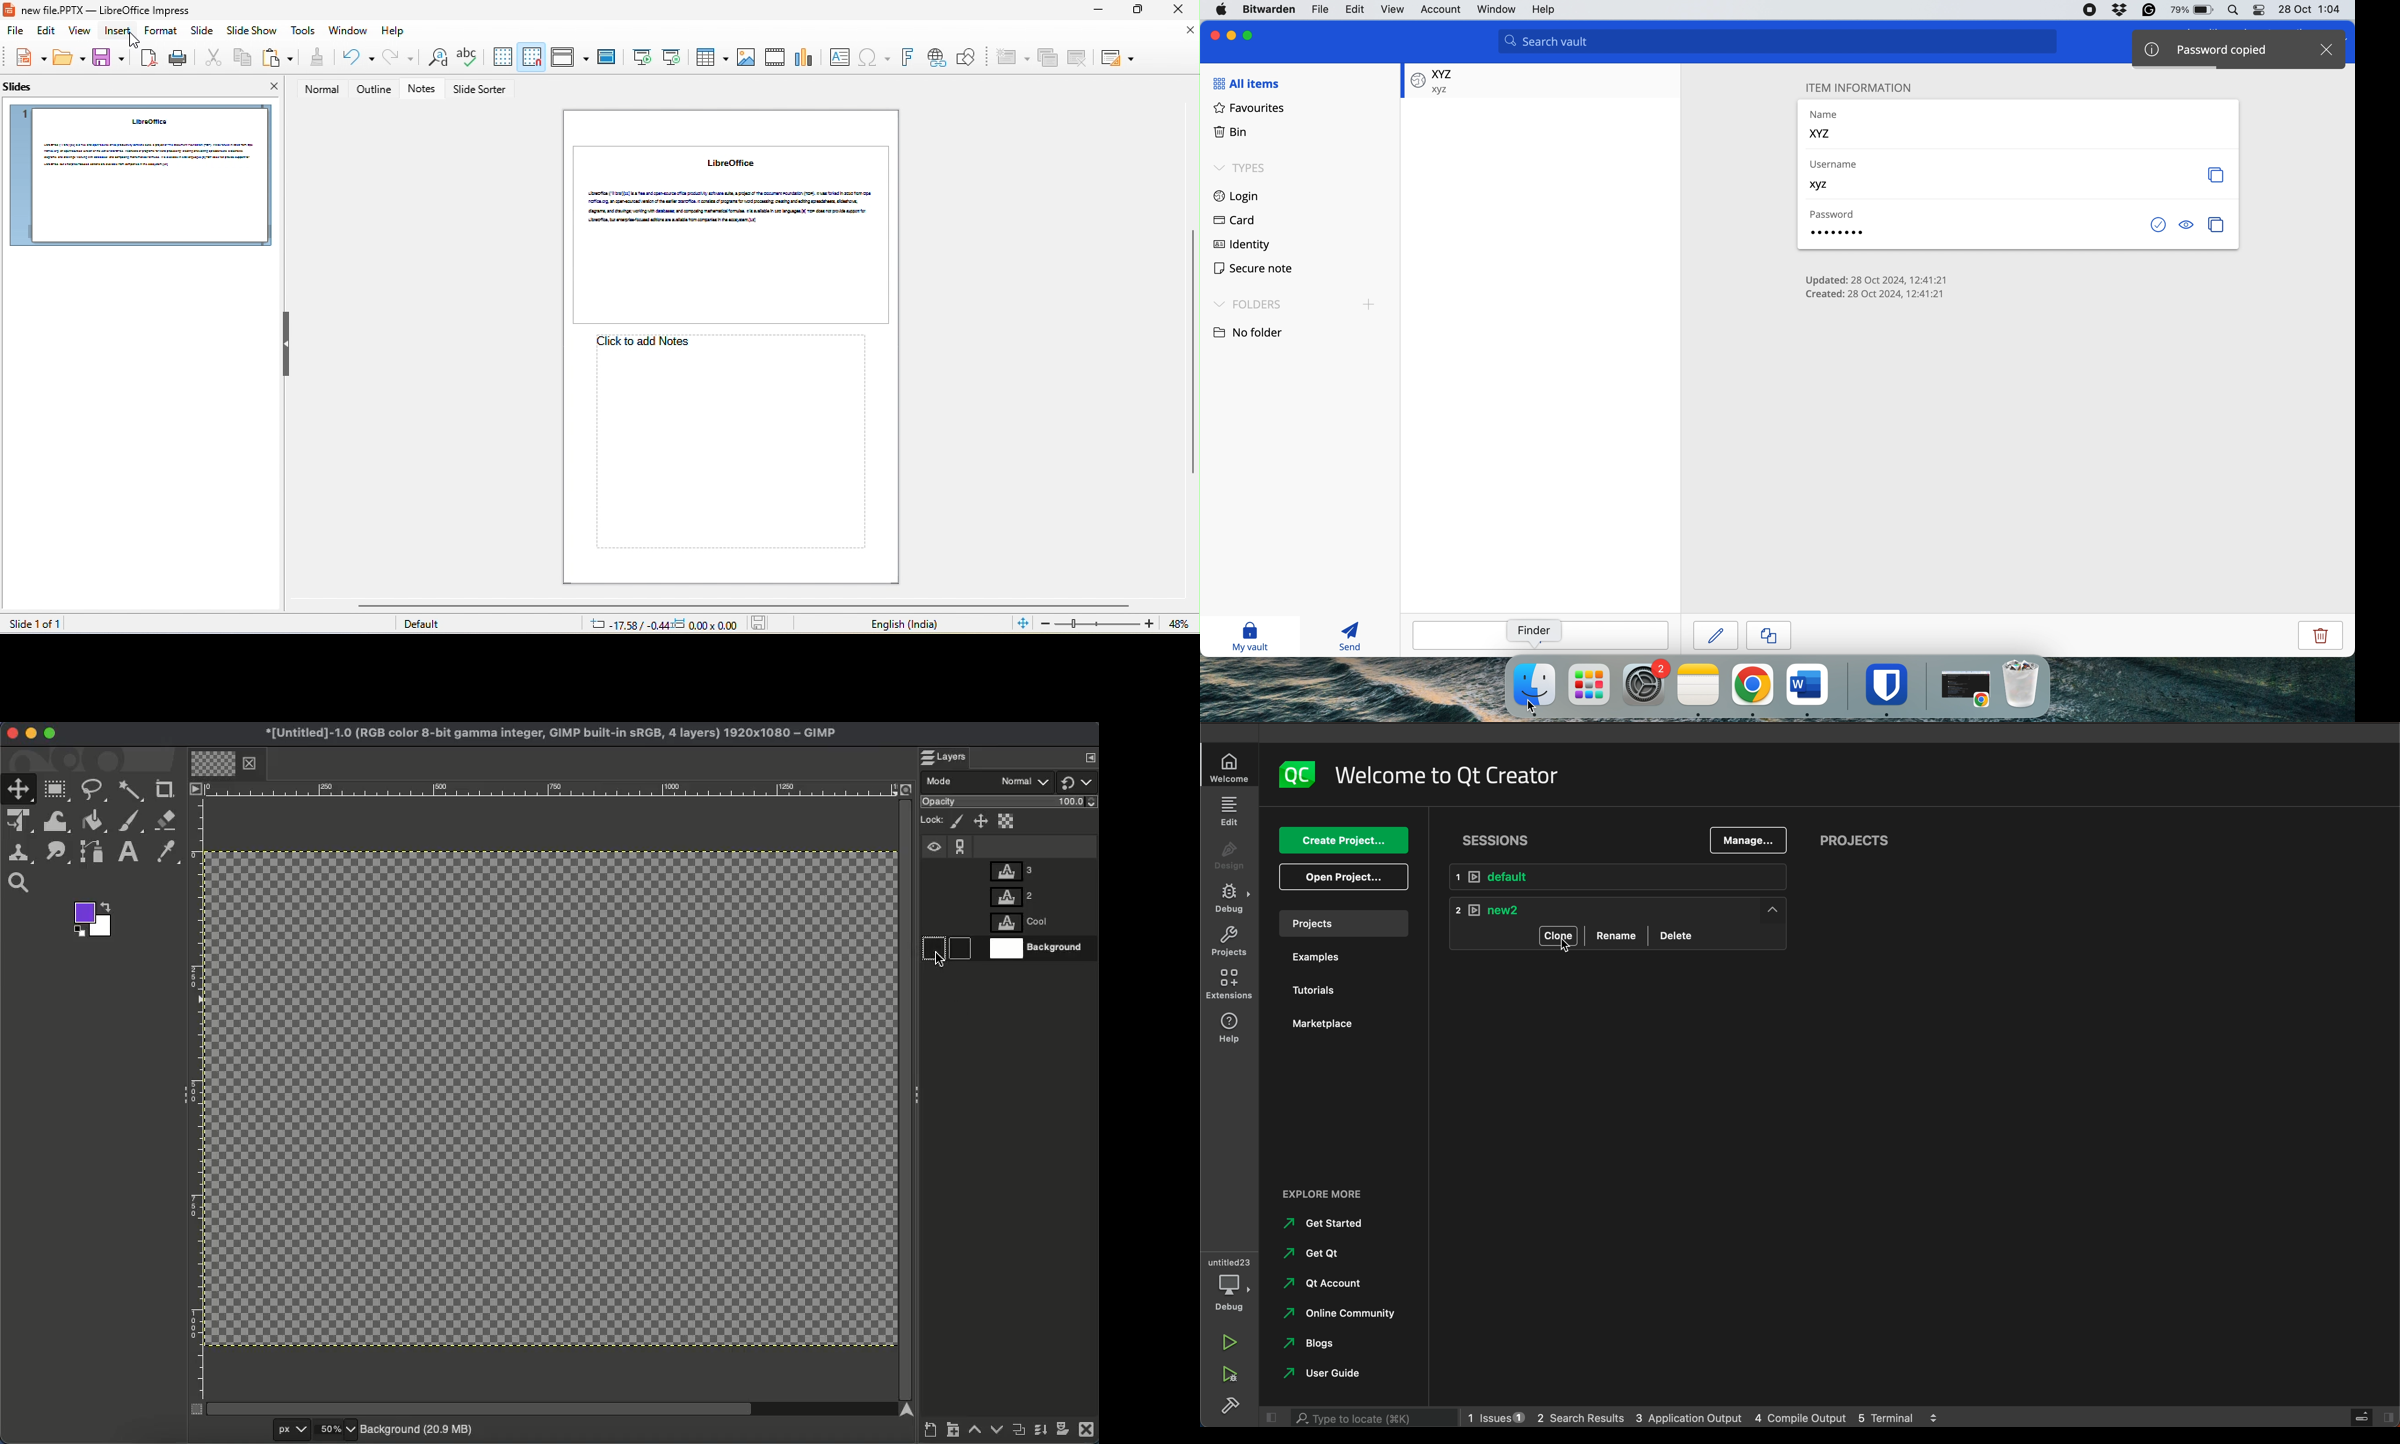 This screenshot has width=2408, height=1456. What do you see at coordinates (1876, 278) in the screenshot?
I see `item update stats` at bounding box center [1876, 278].